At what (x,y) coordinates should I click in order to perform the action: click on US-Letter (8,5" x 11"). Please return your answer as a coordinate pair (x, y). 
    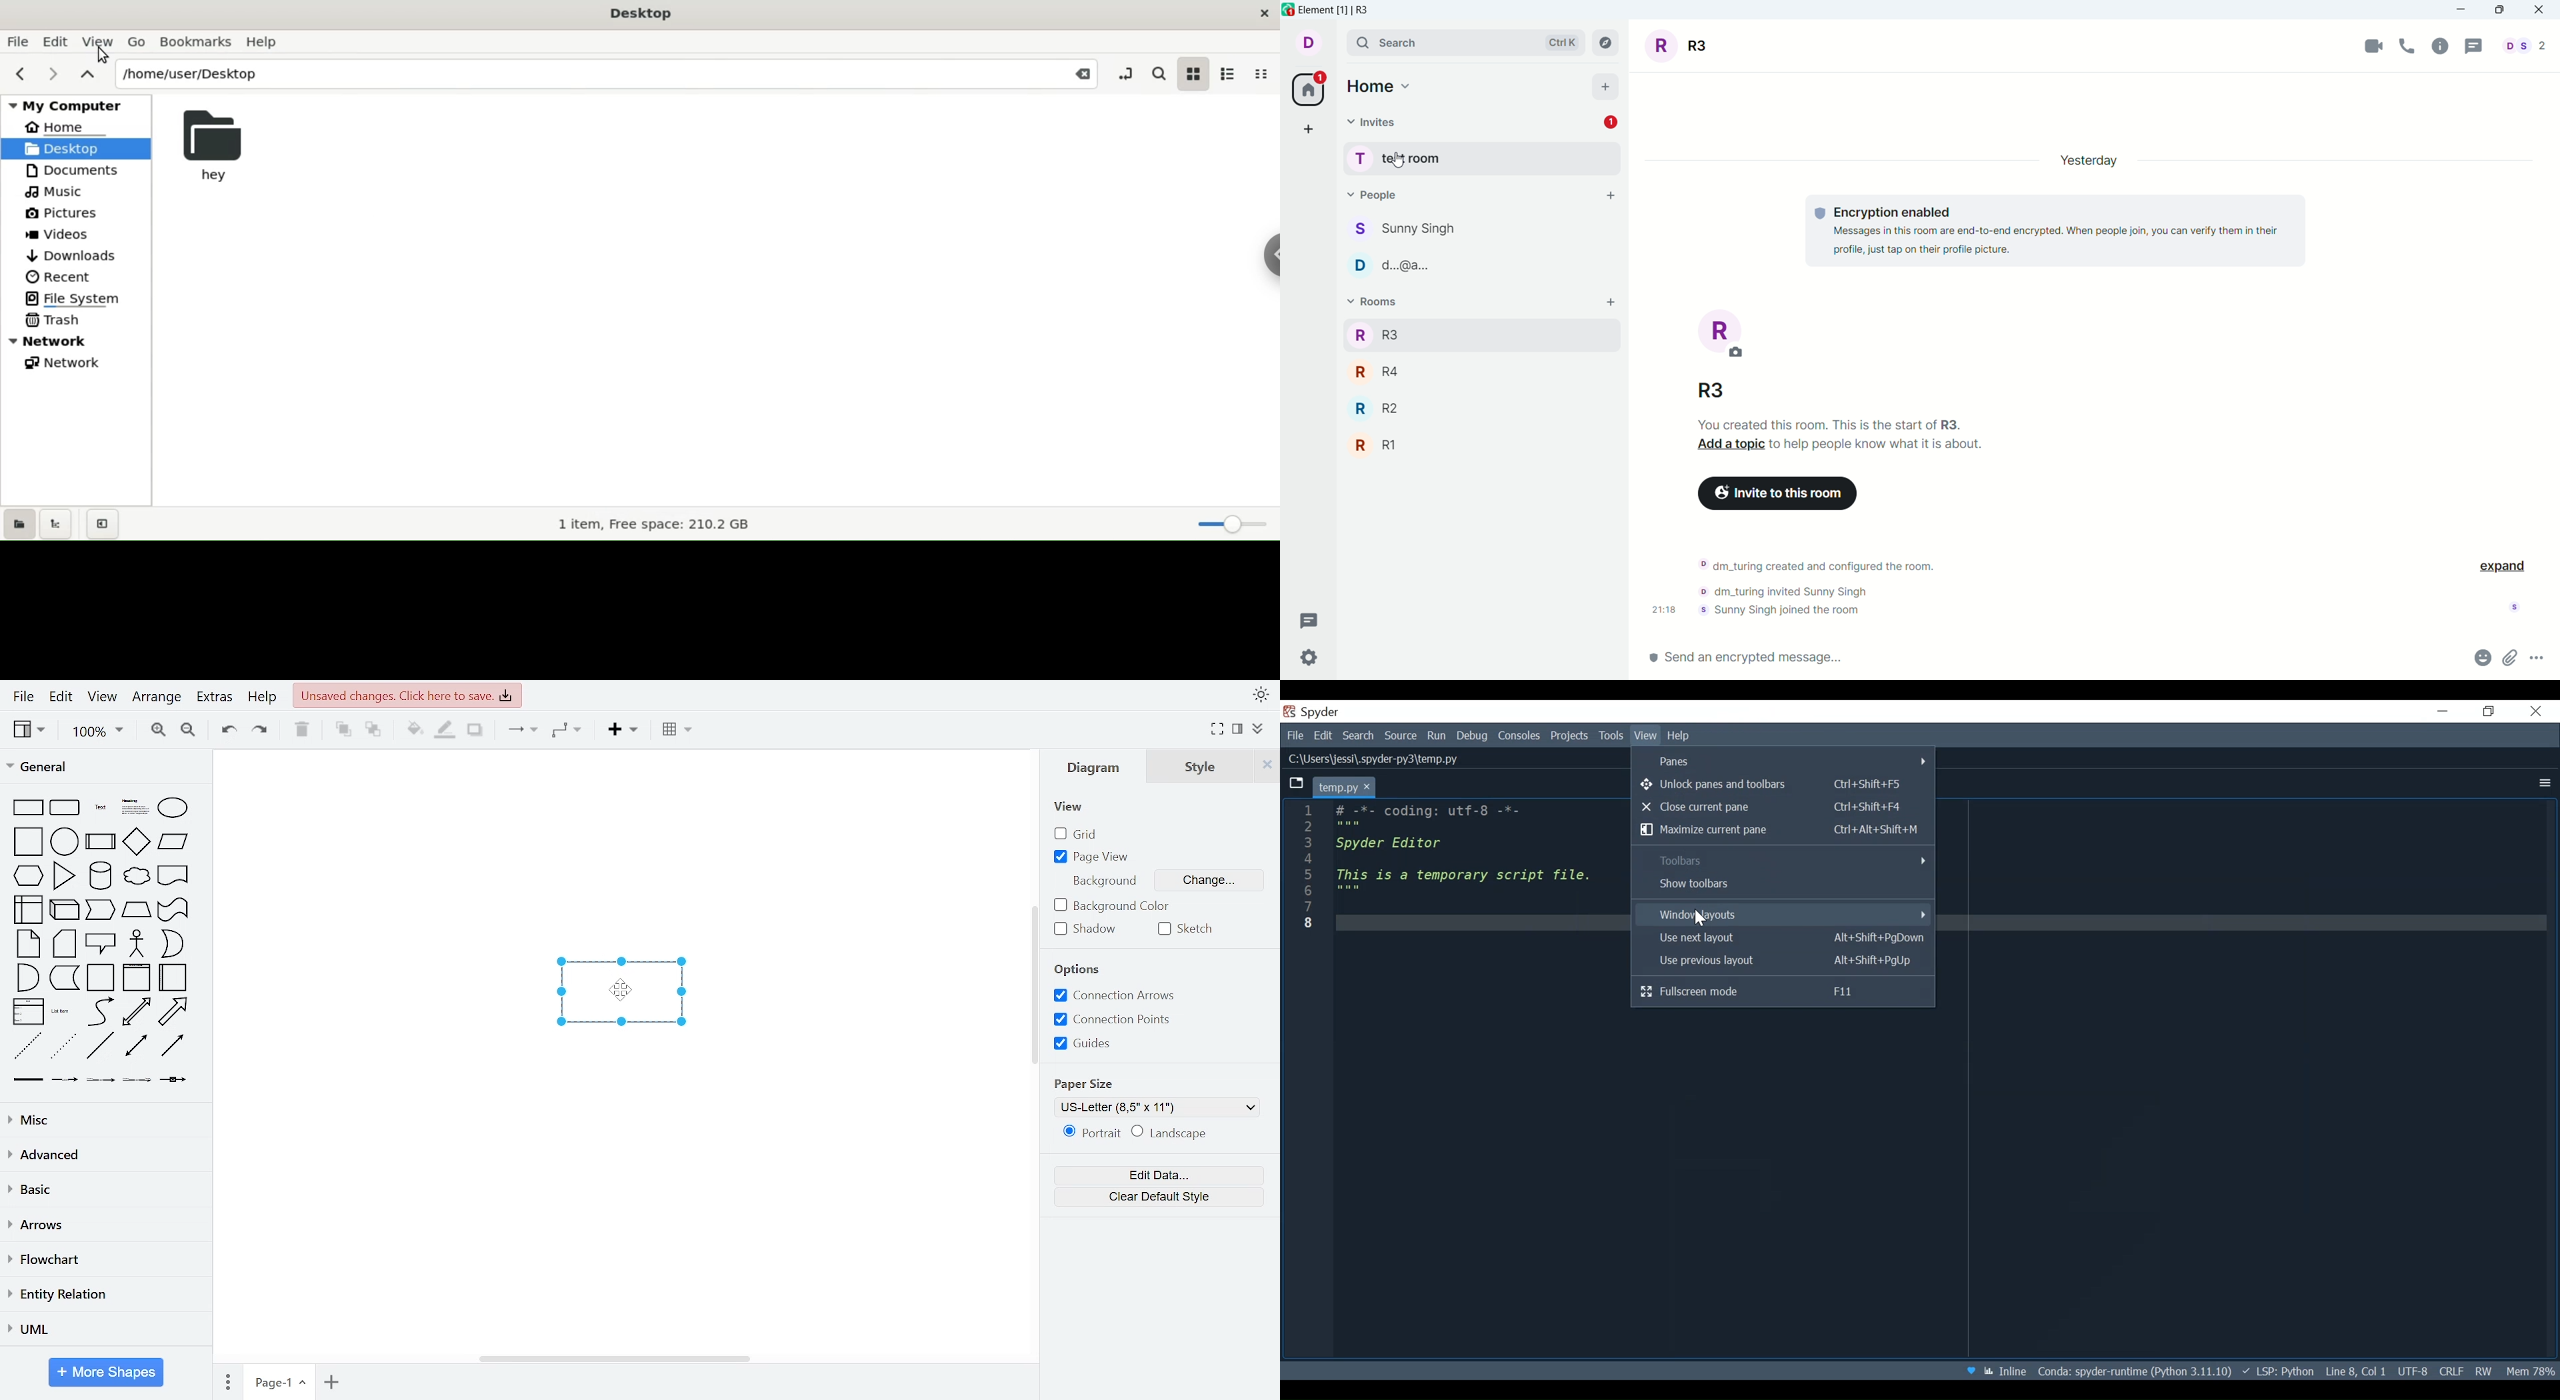
    Looking at the image, I should click on (1159, 1107).